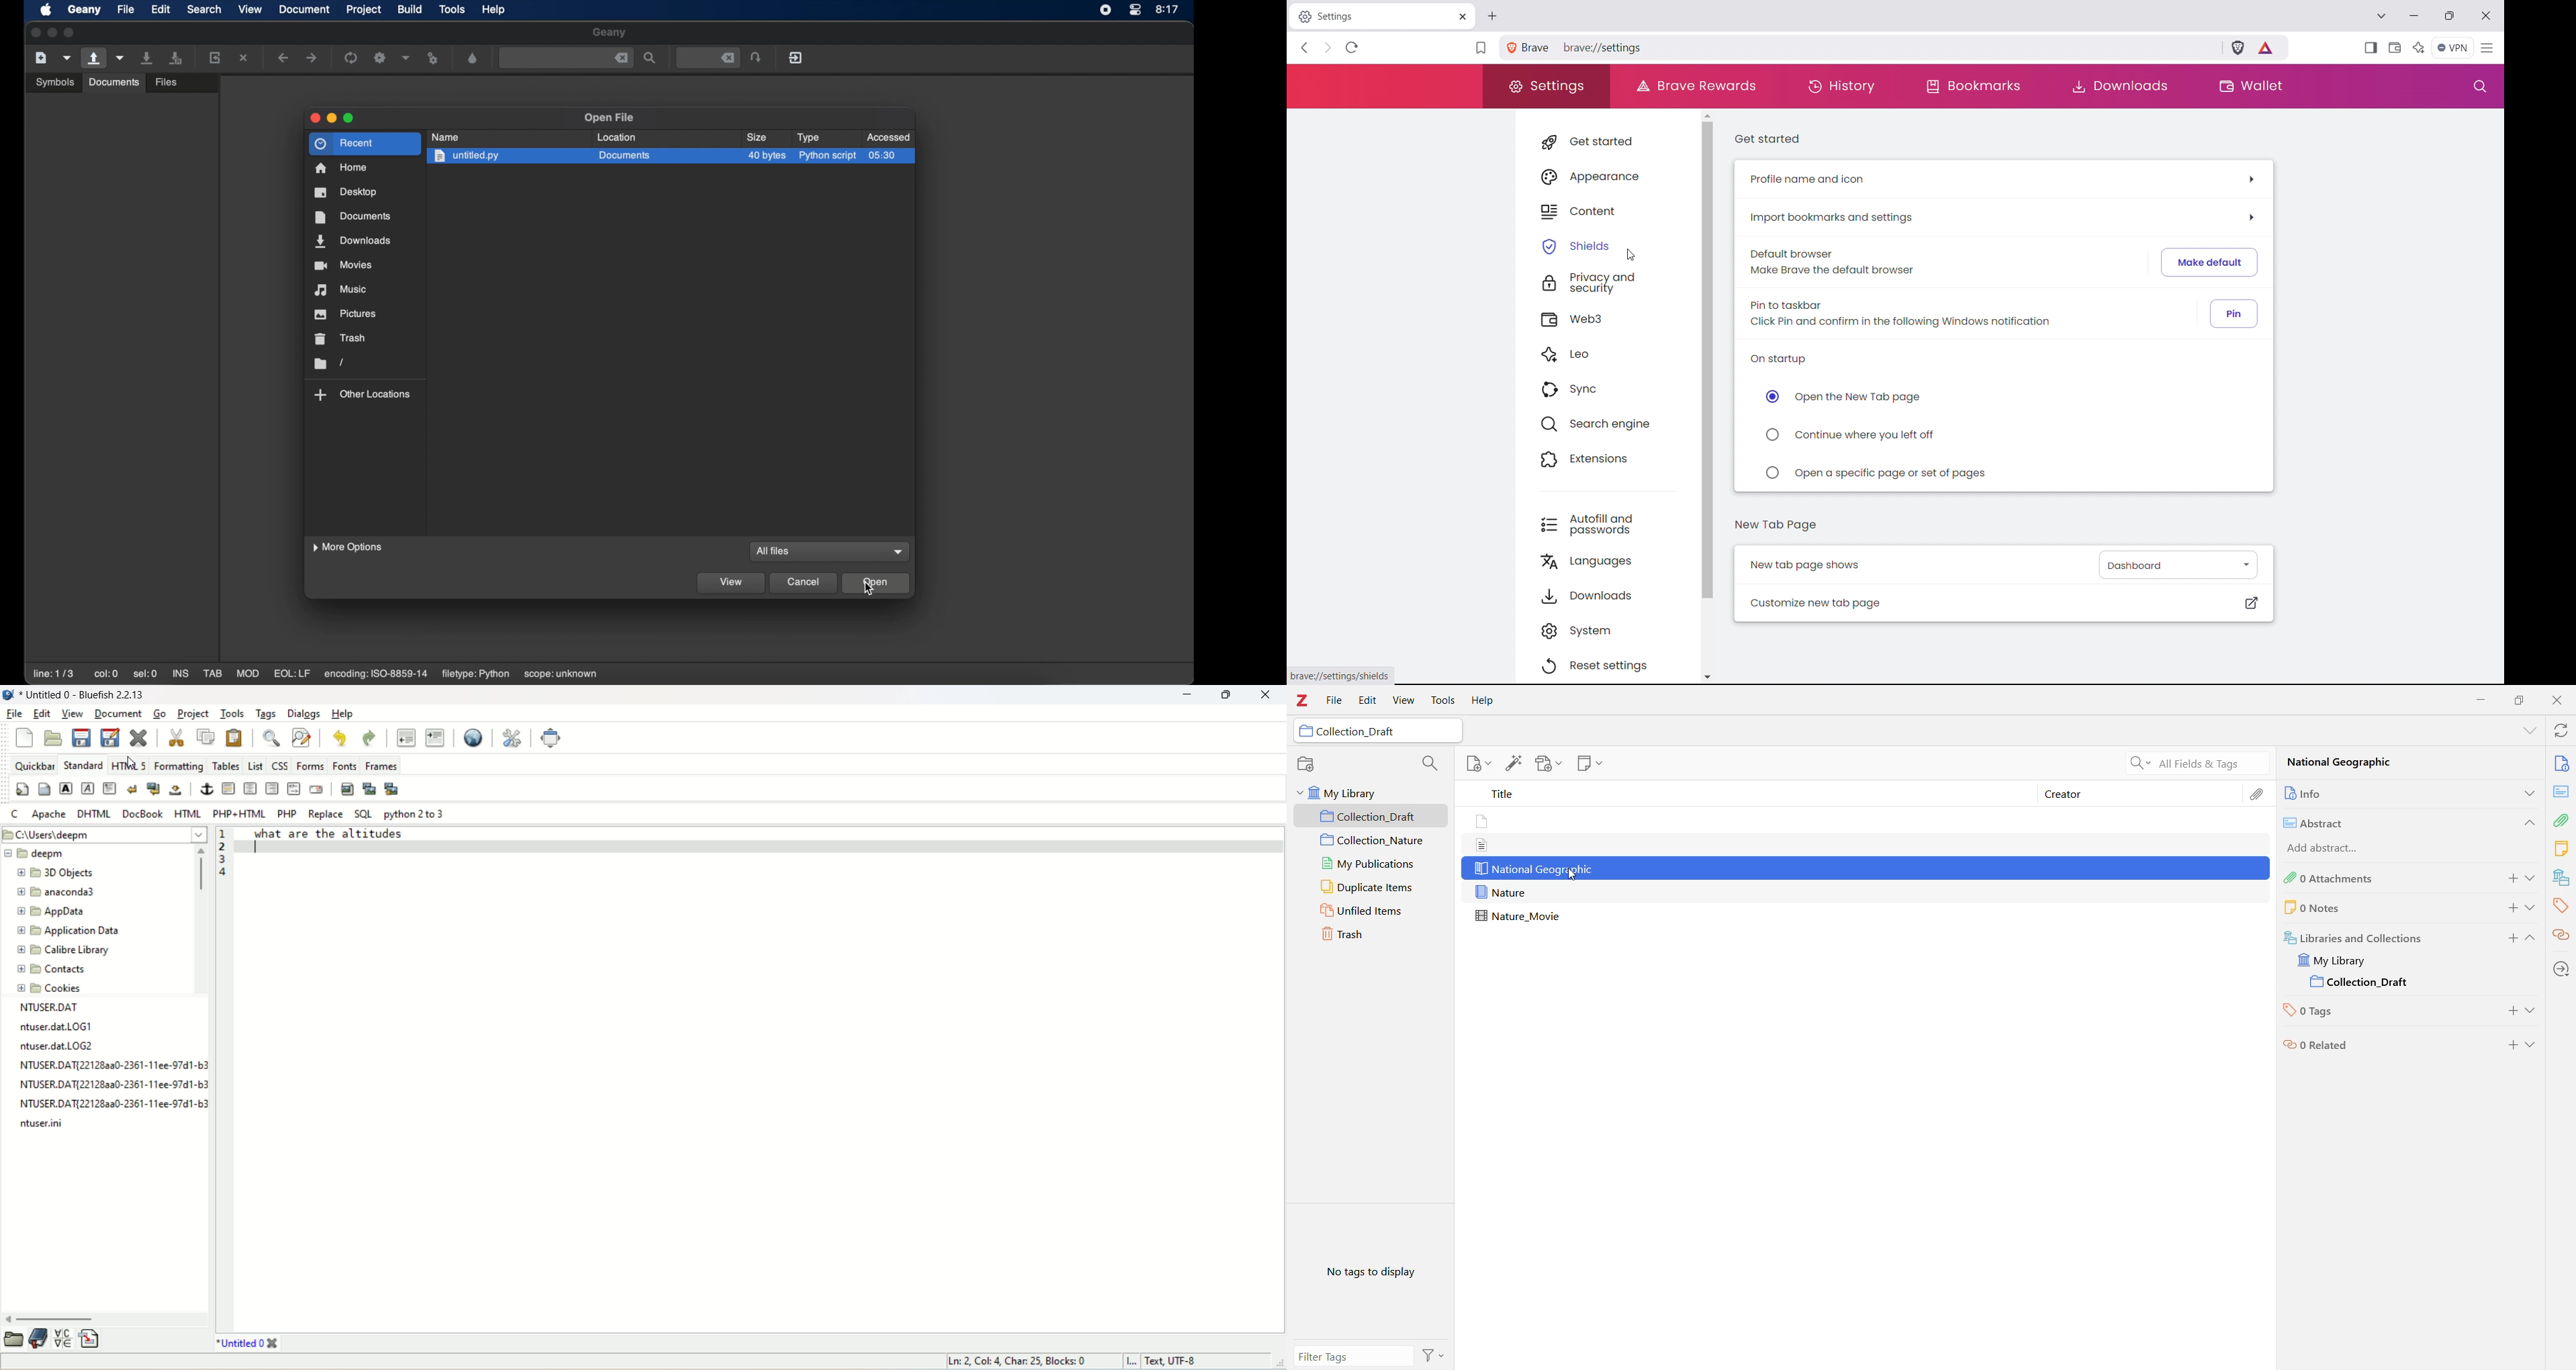  Describe the element at coordinates (205, 789) in the screenshot. I see `anchor/hyperlink` at that location.